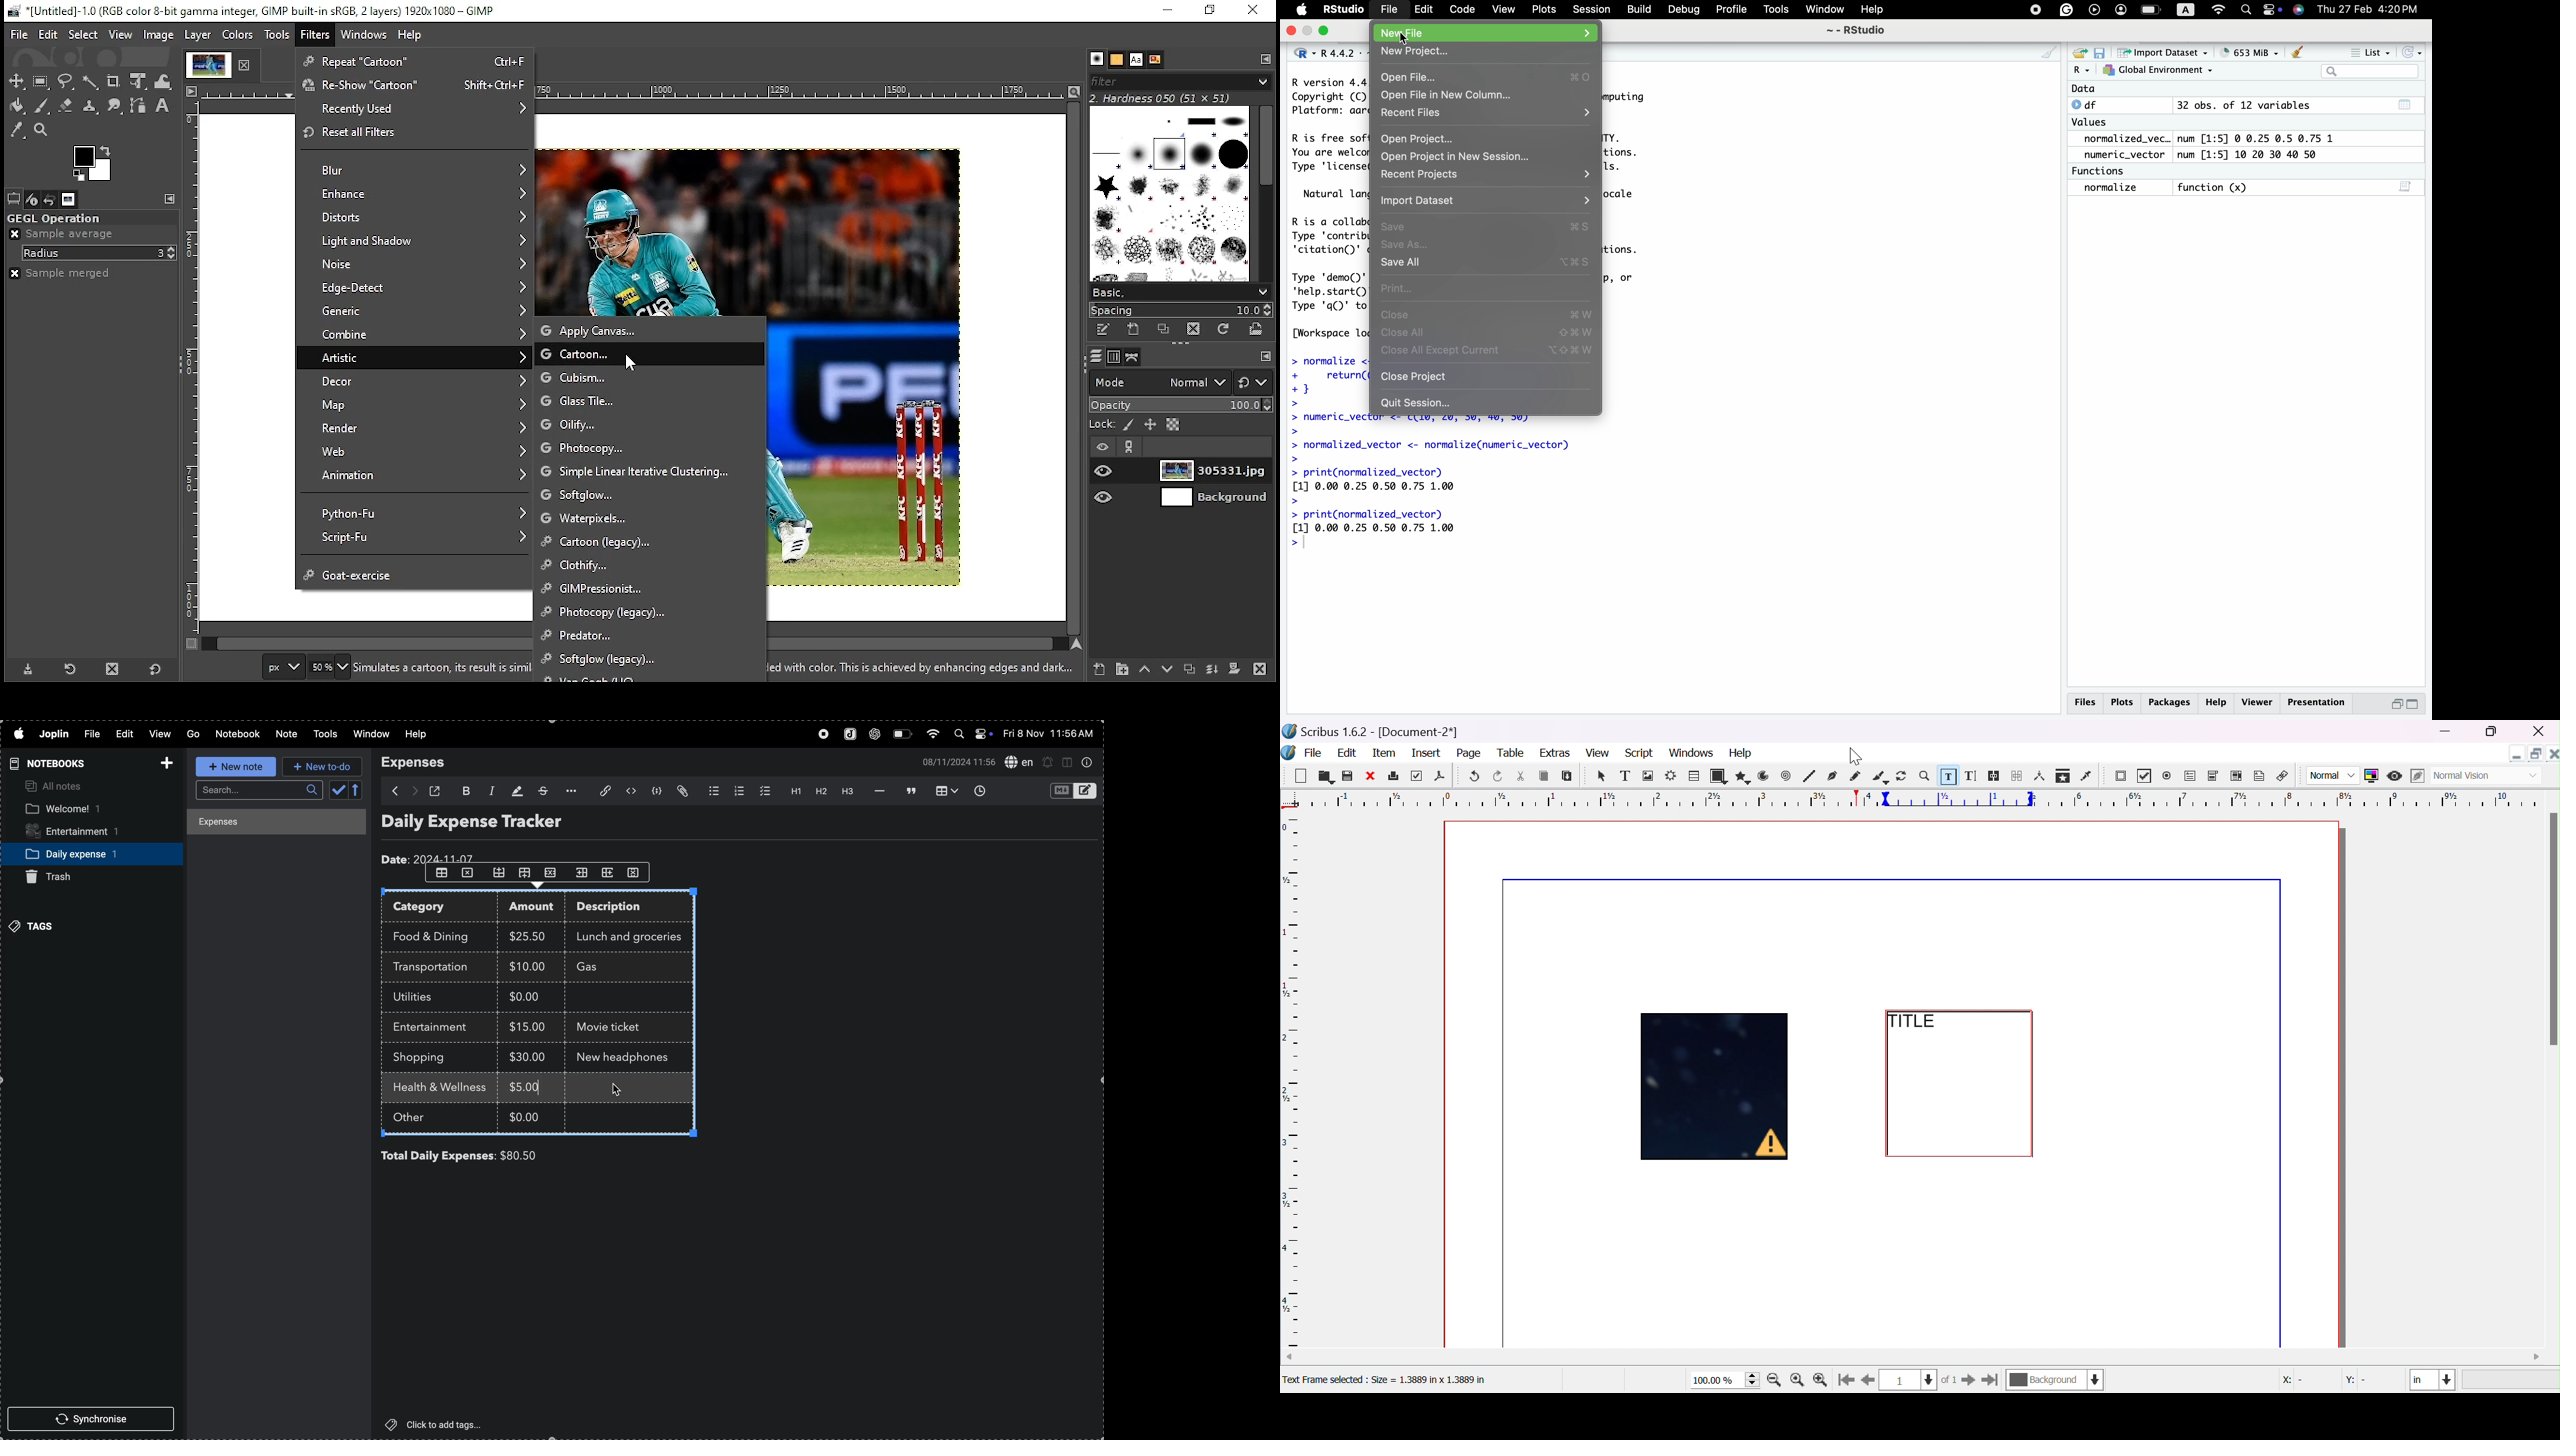  I want to click on radio button, so click(2168, 776).